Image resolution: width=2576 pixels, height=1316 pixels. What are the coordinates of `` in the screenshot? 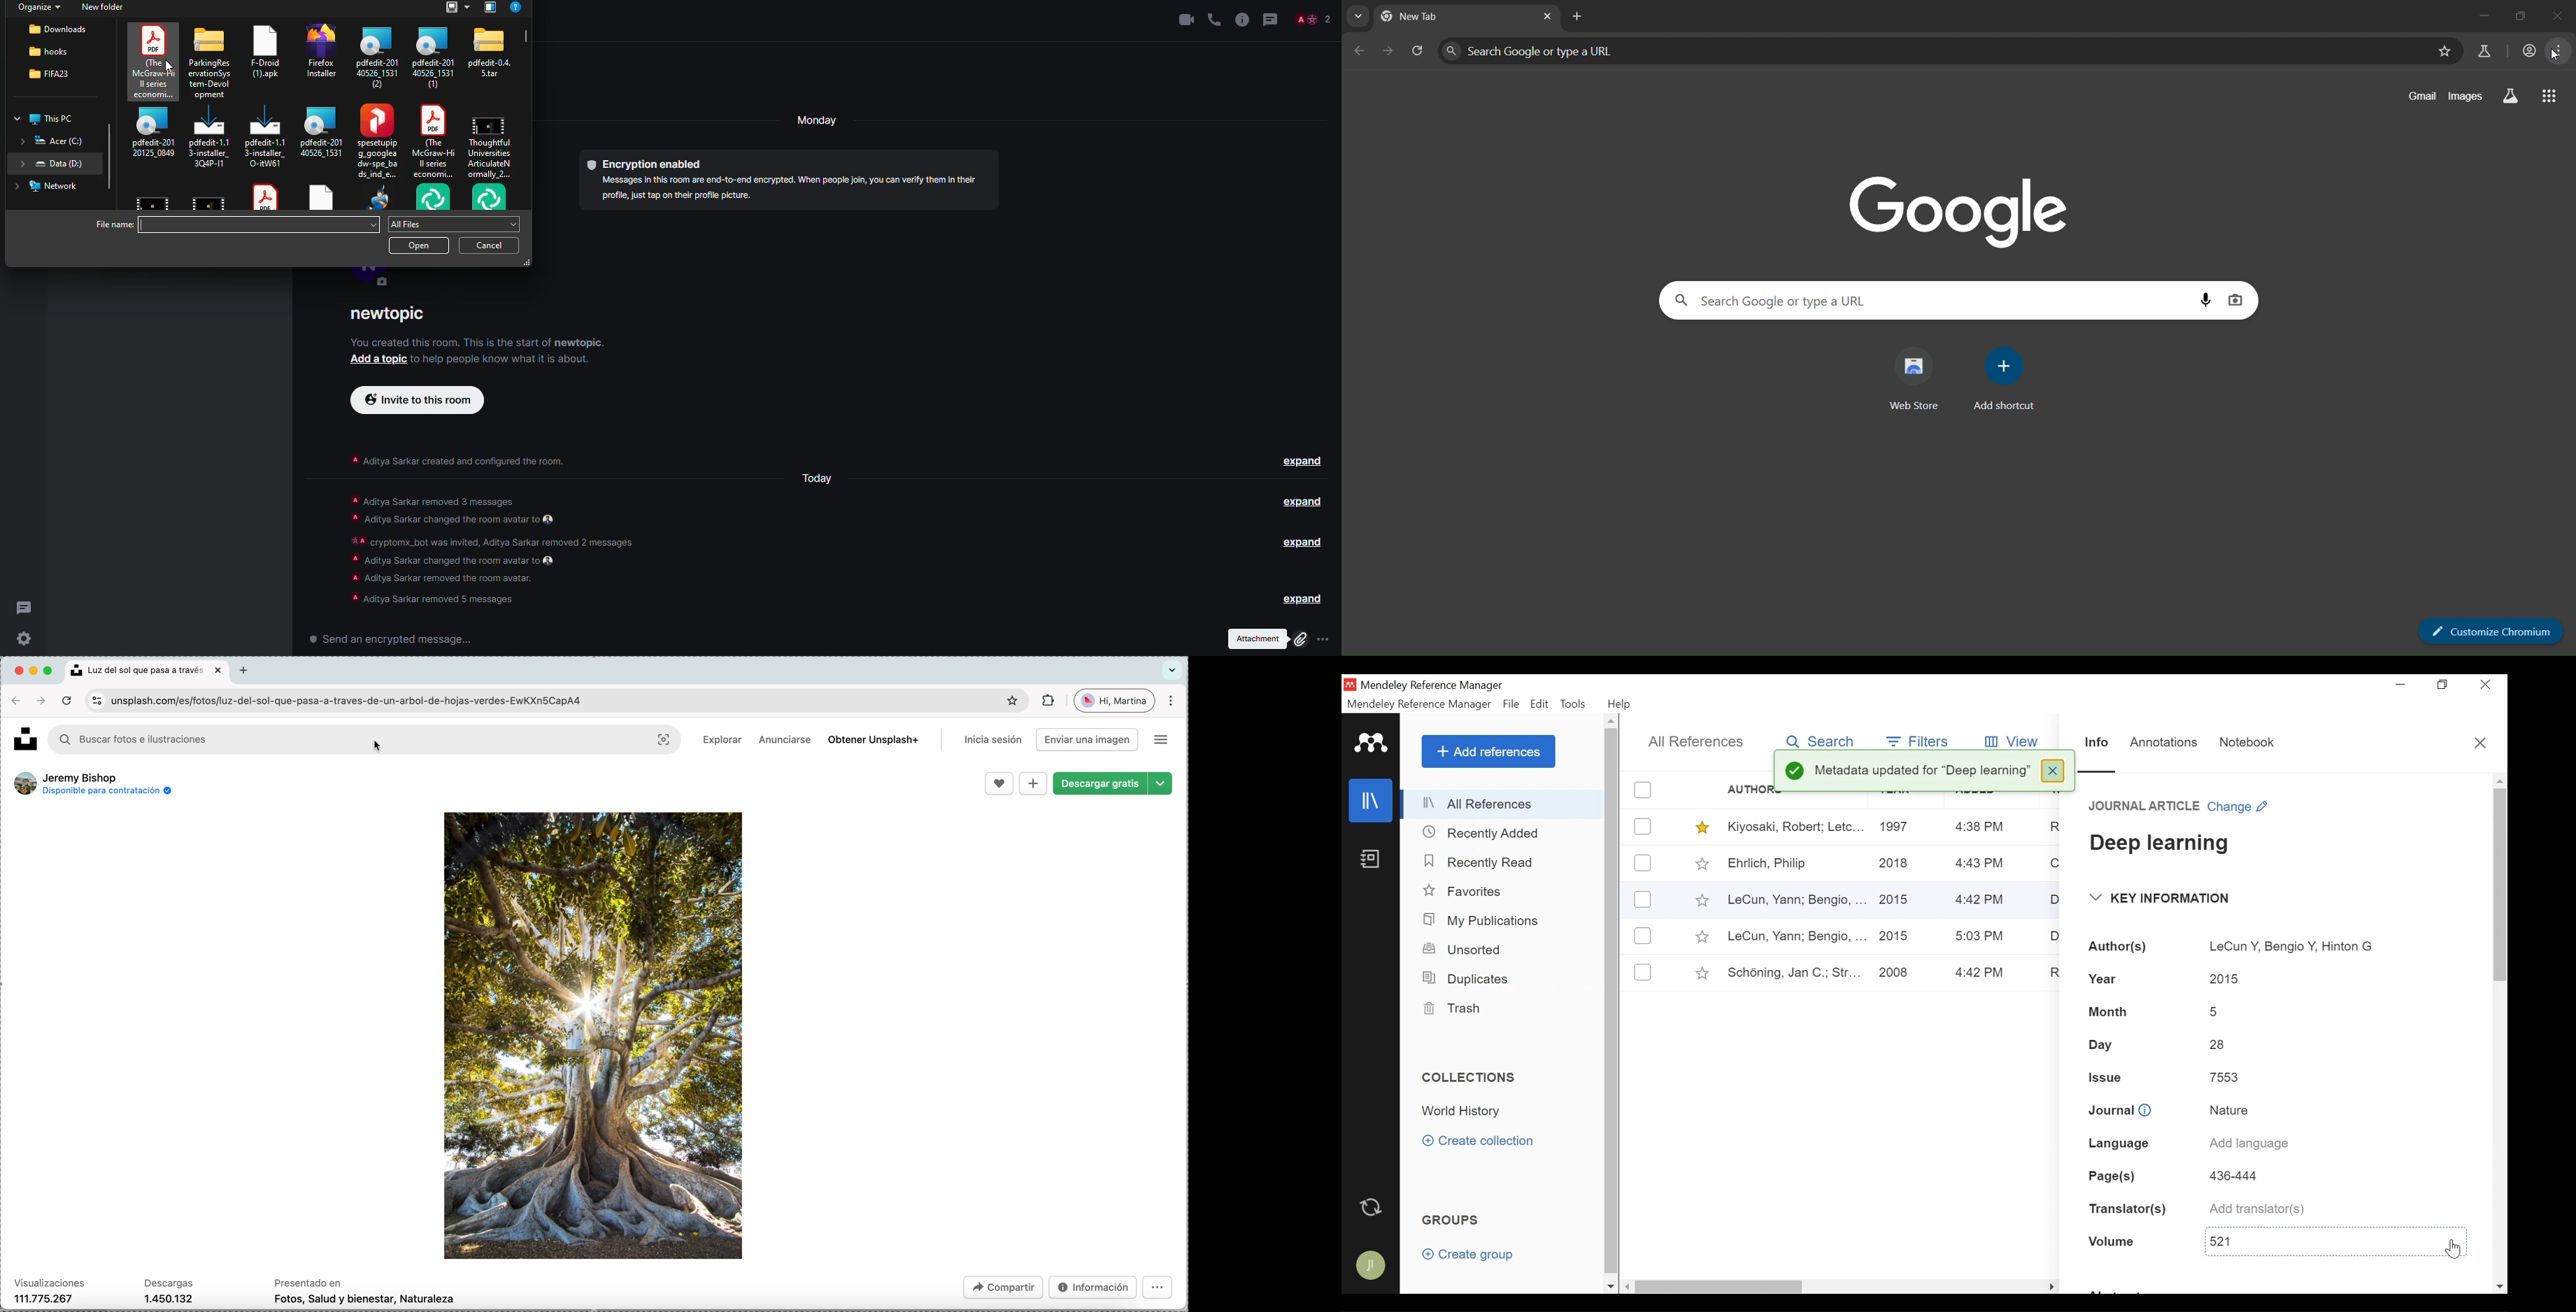 It's located at (488, 142).